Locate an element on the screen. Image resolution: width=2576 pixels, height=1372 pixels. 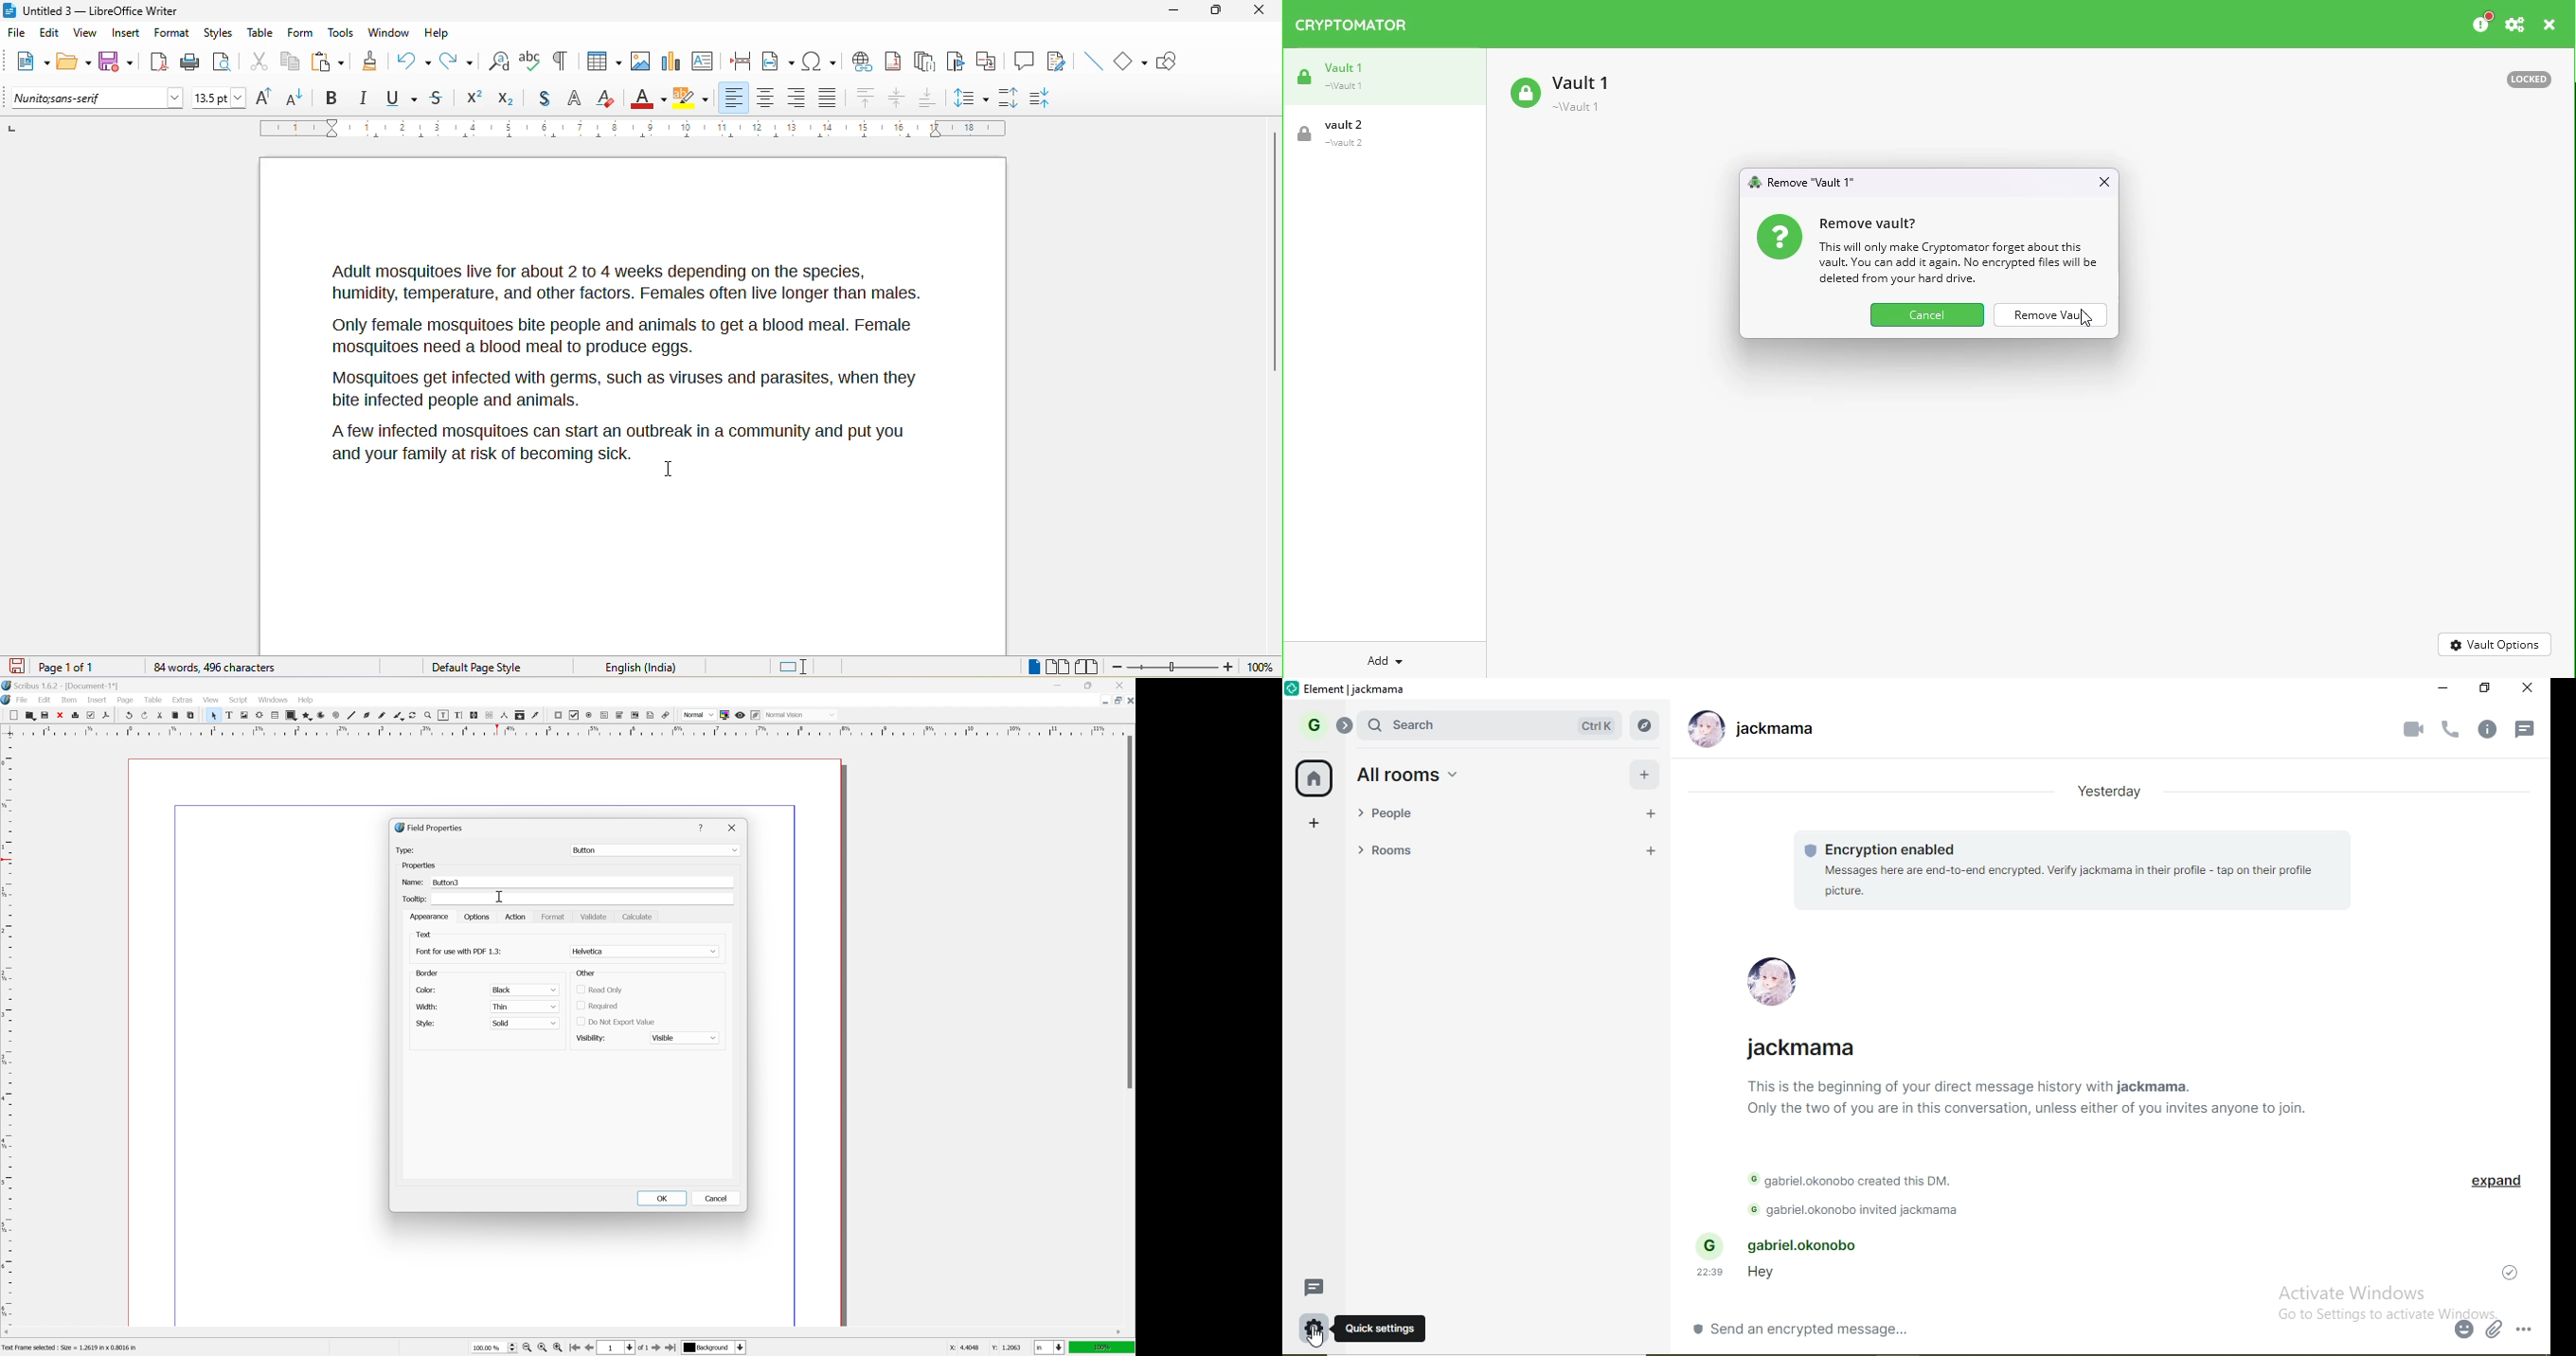
width: is located at coordinates (426, 1006).